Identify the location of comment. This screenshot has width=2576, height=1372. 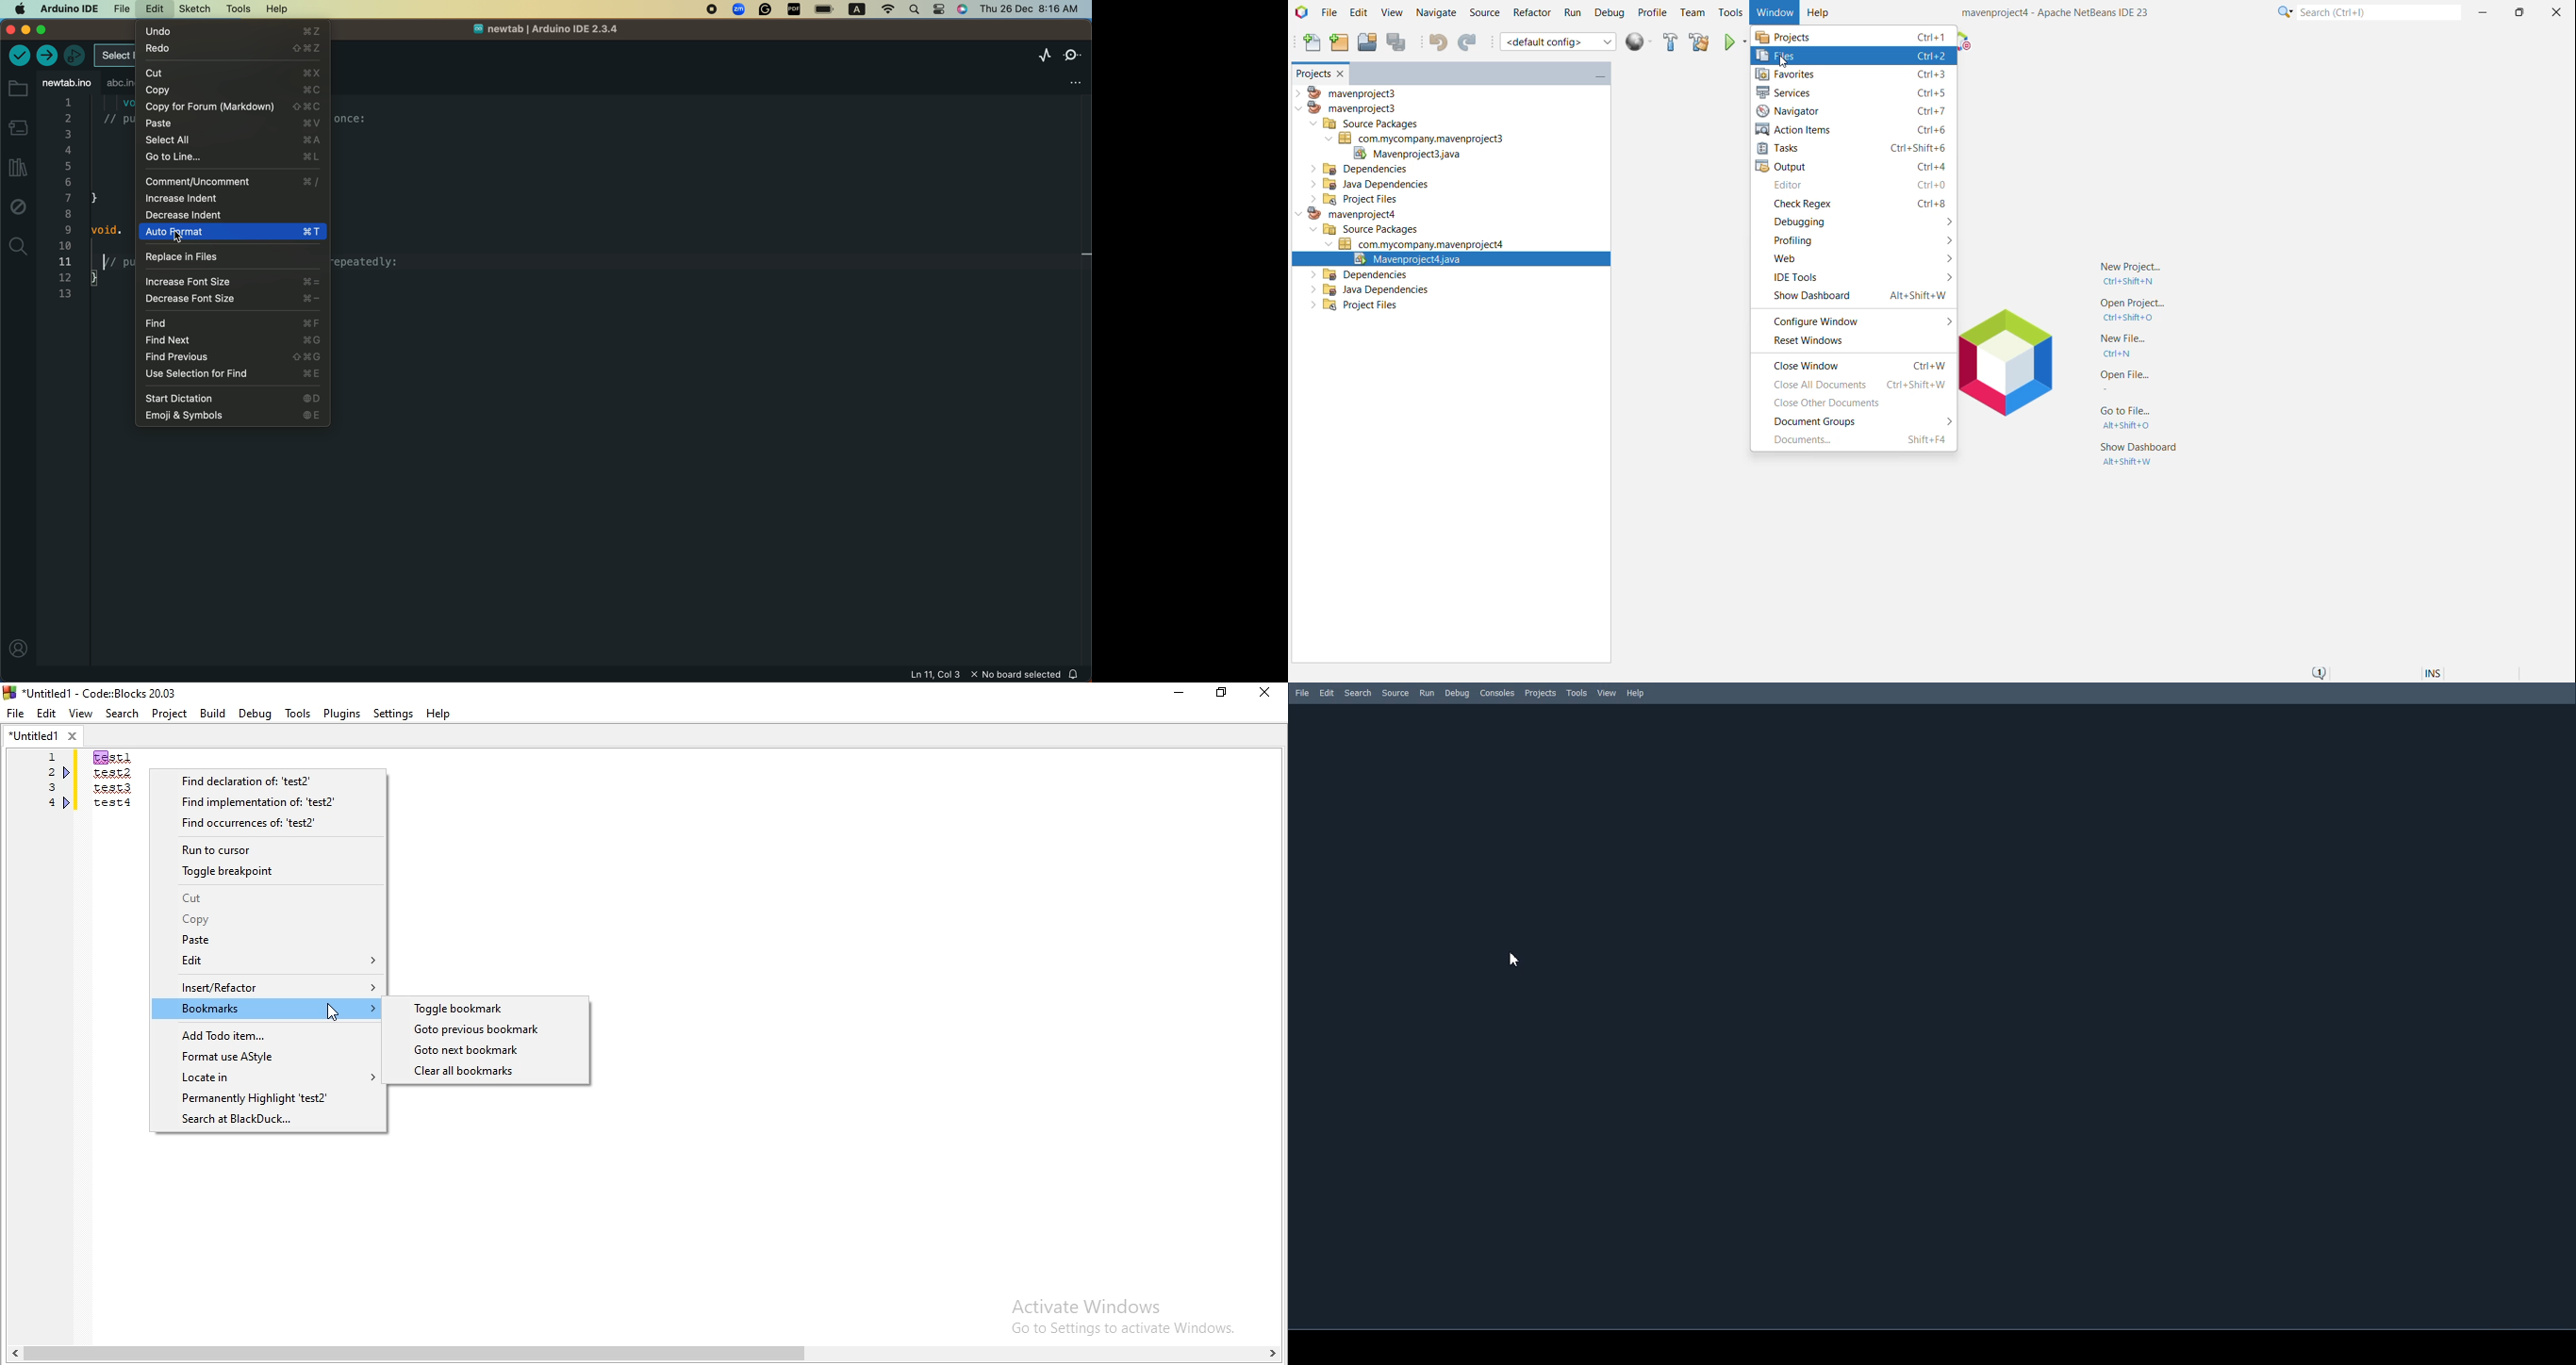
(232, 181).